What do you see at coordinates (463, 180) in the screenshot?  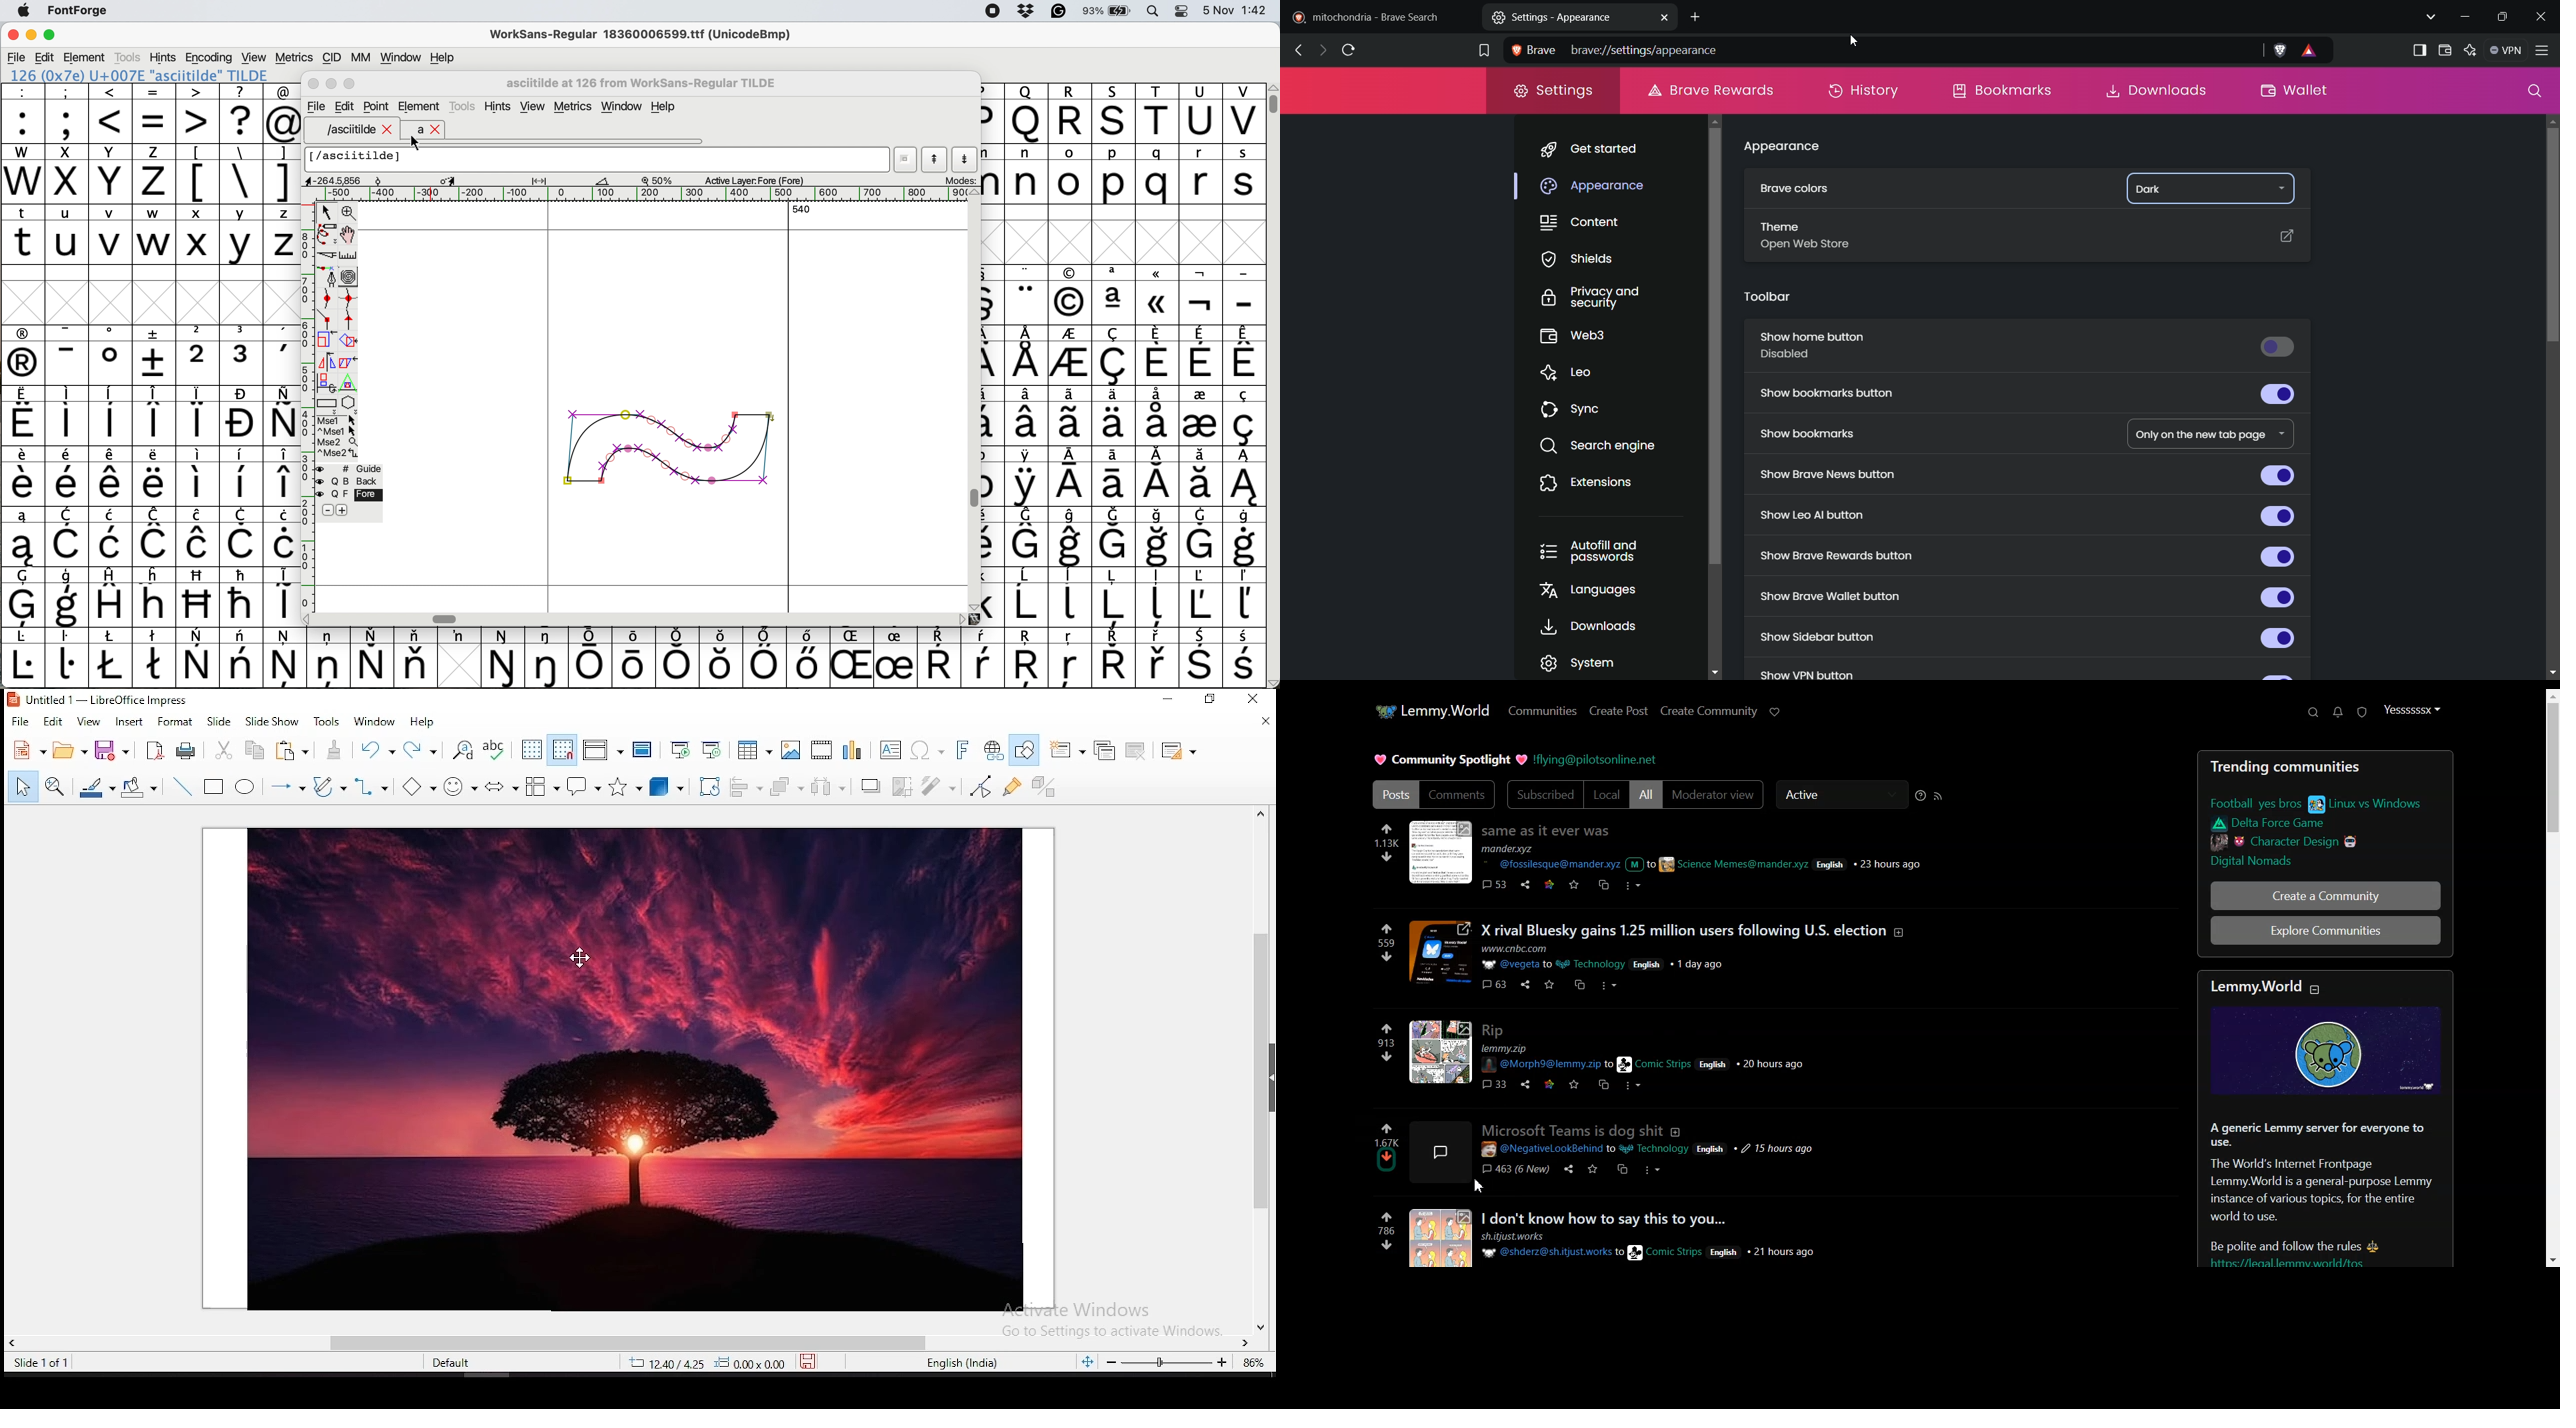 I see `glyph details` at bounding box center [463, 180].